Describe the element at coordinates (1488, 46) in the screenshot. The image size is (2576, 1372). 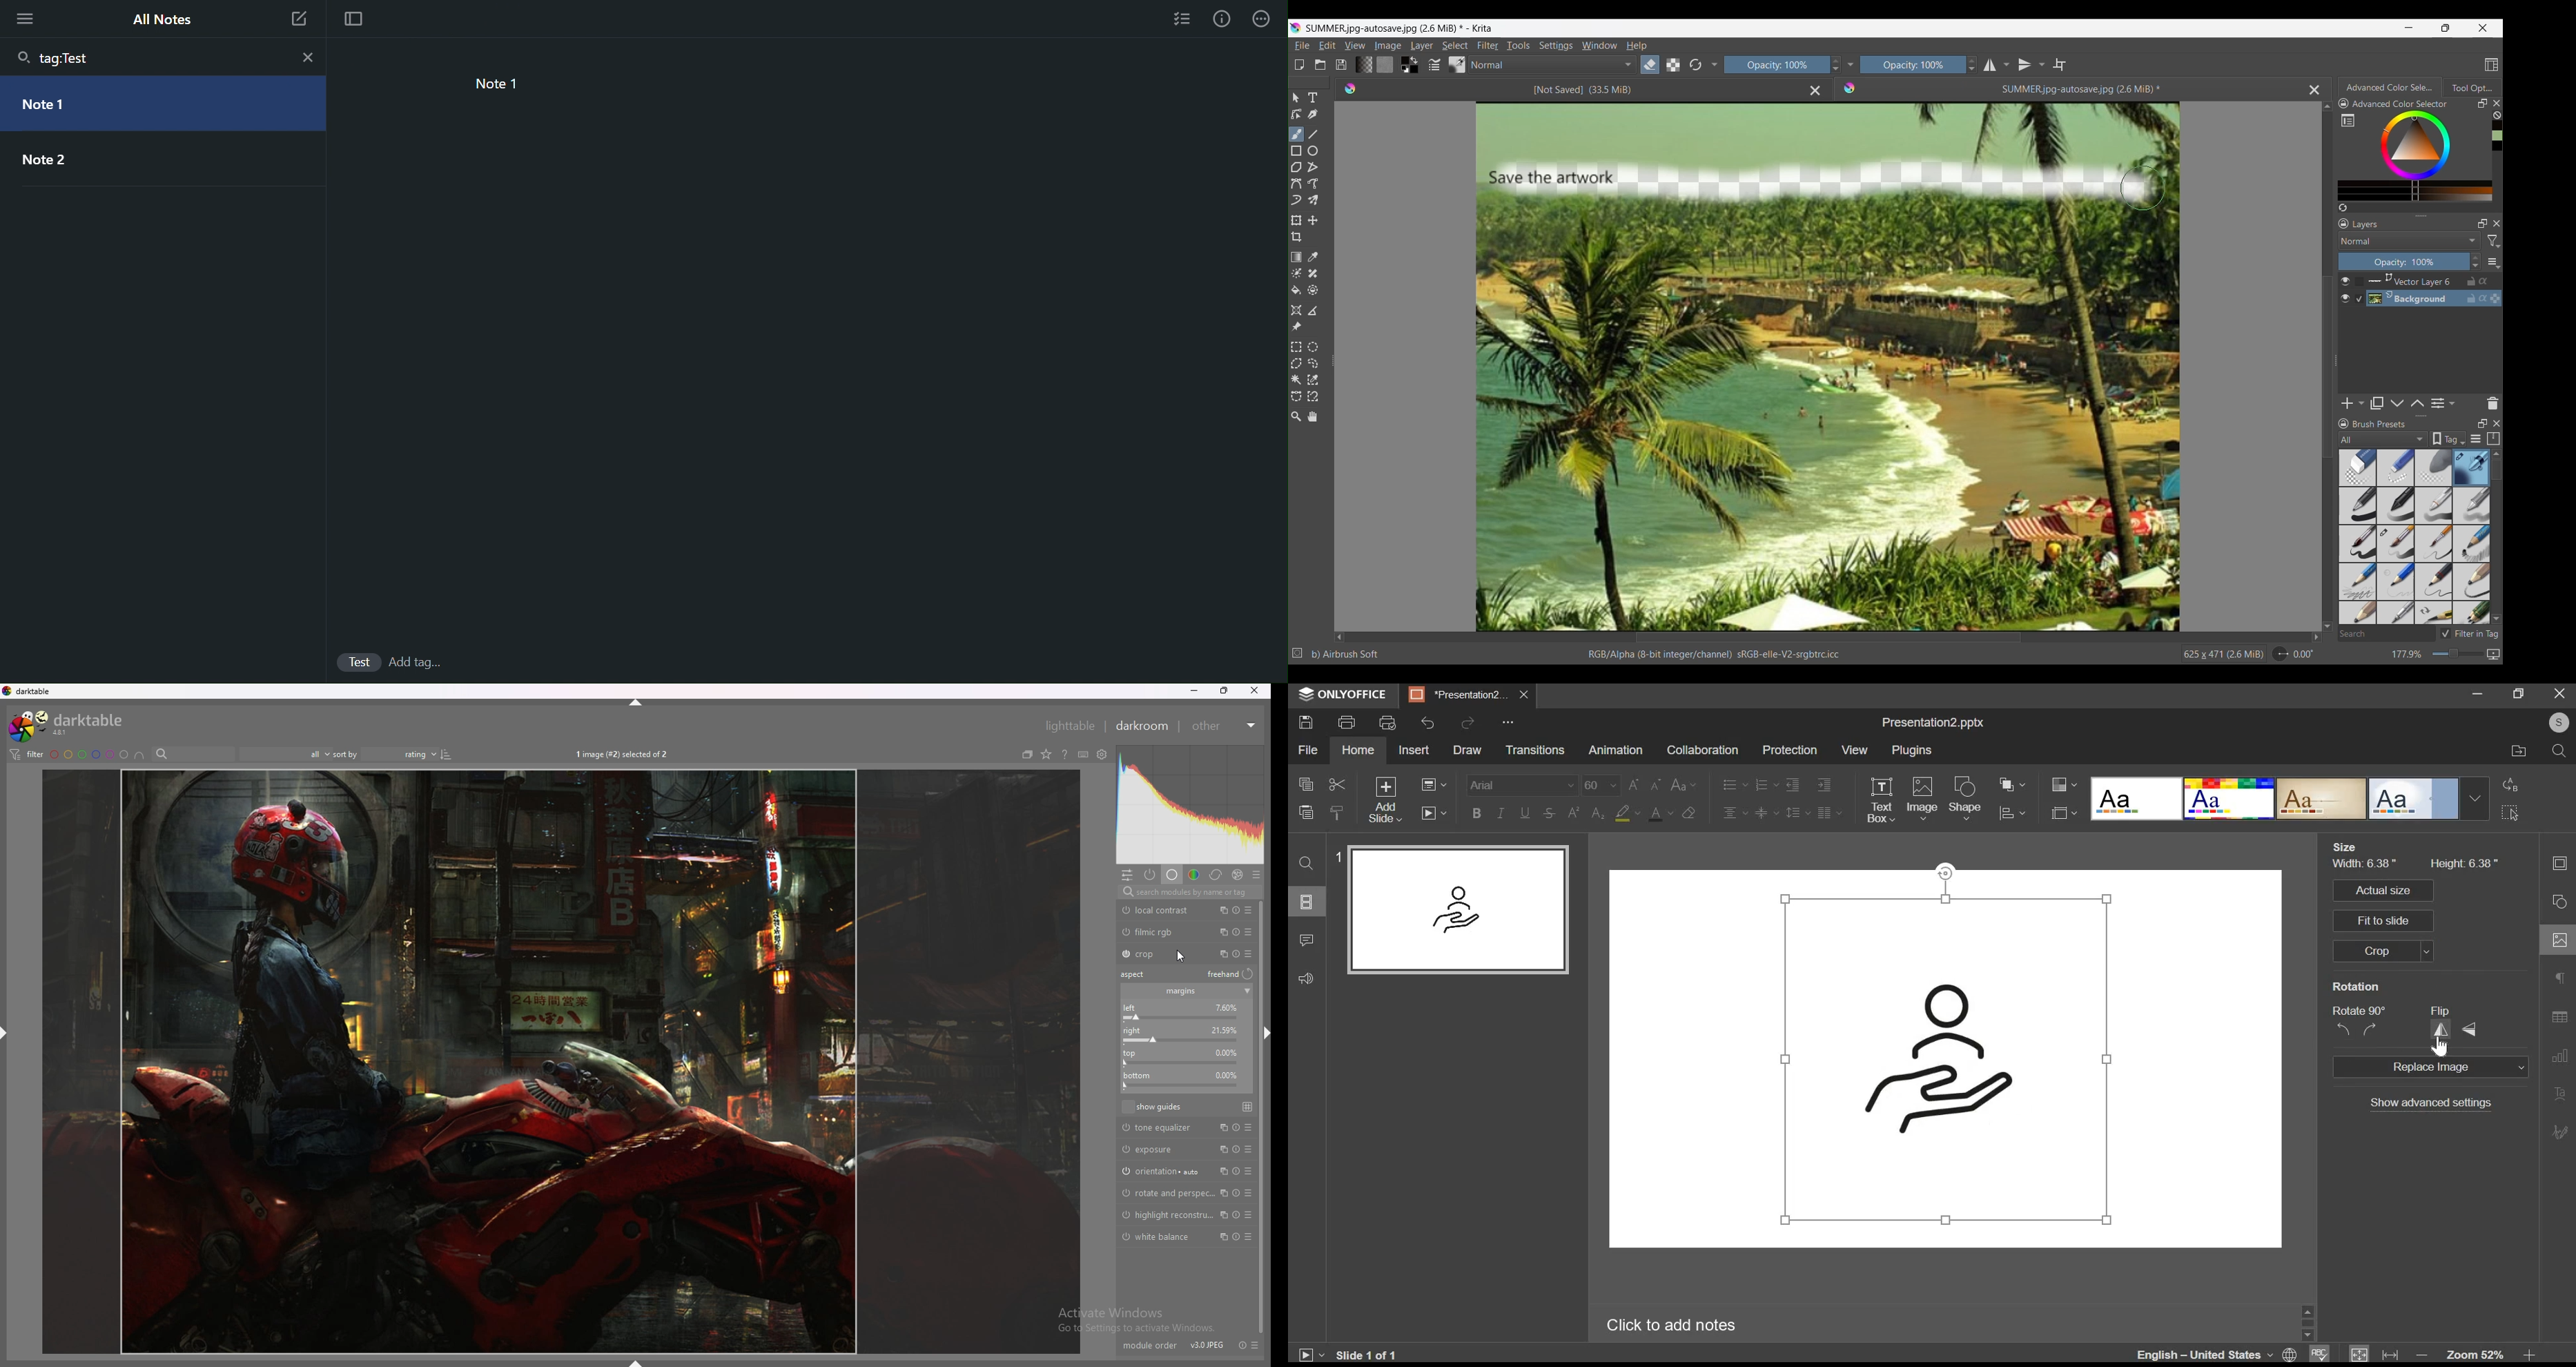
I see `Filter` at that location.